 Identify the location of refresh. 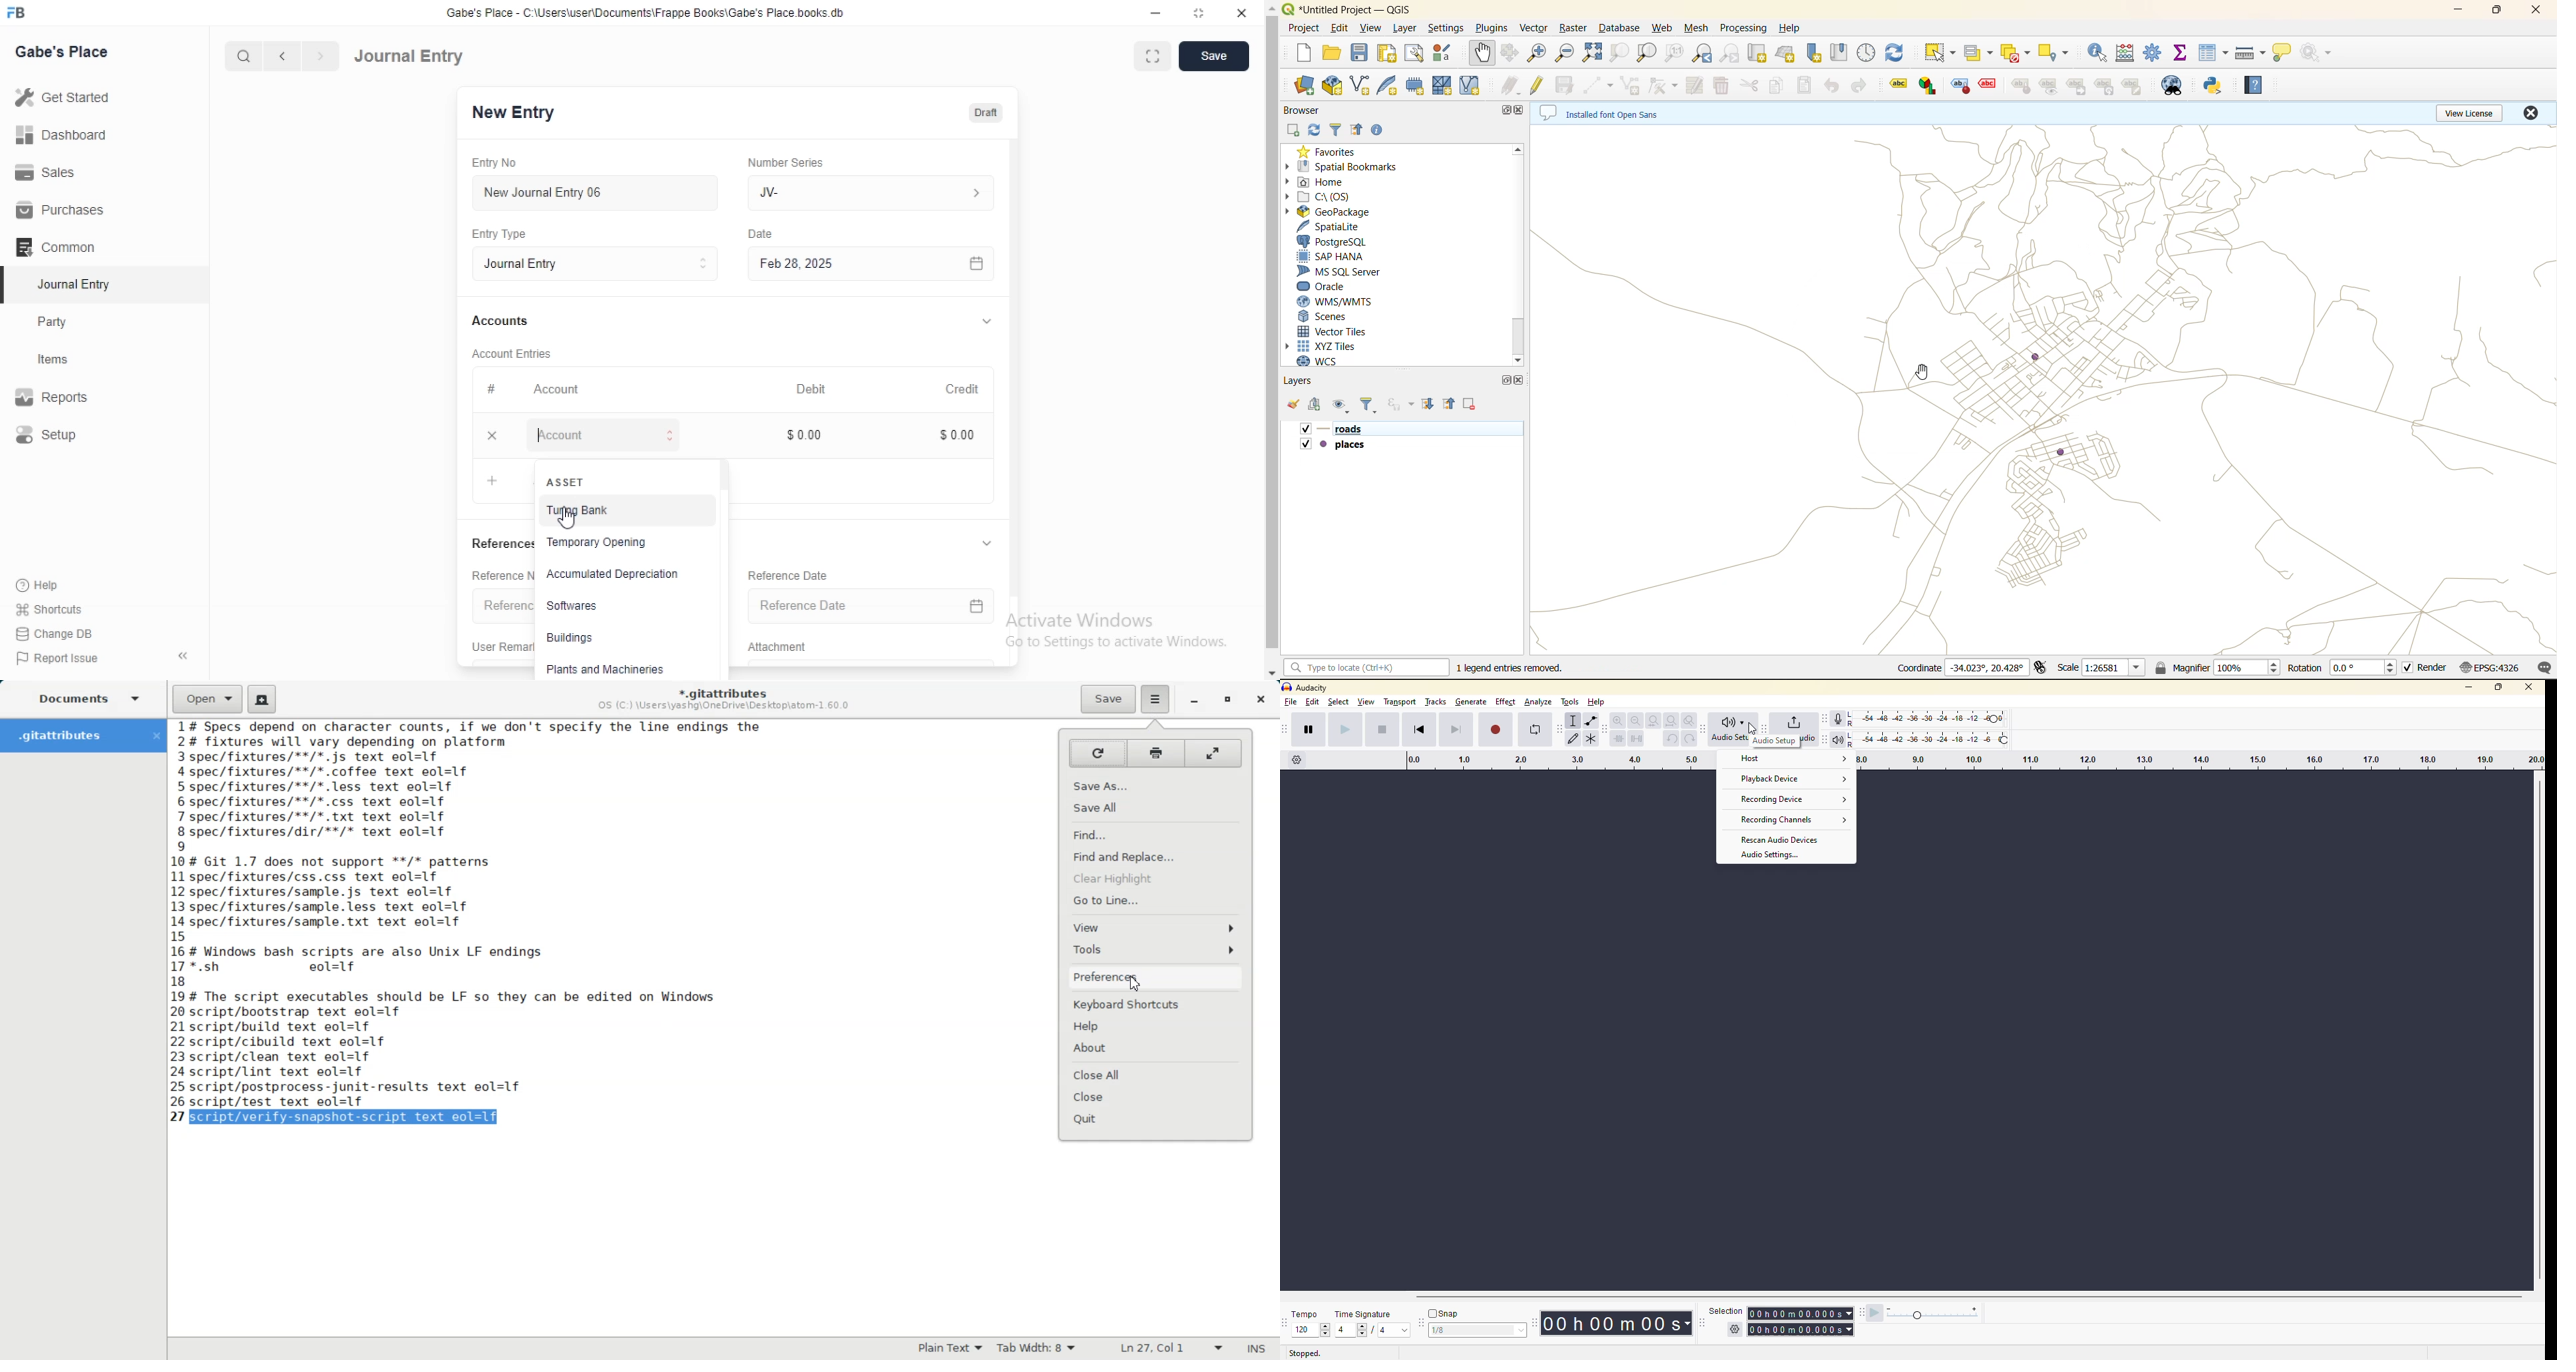
(1897, 53).